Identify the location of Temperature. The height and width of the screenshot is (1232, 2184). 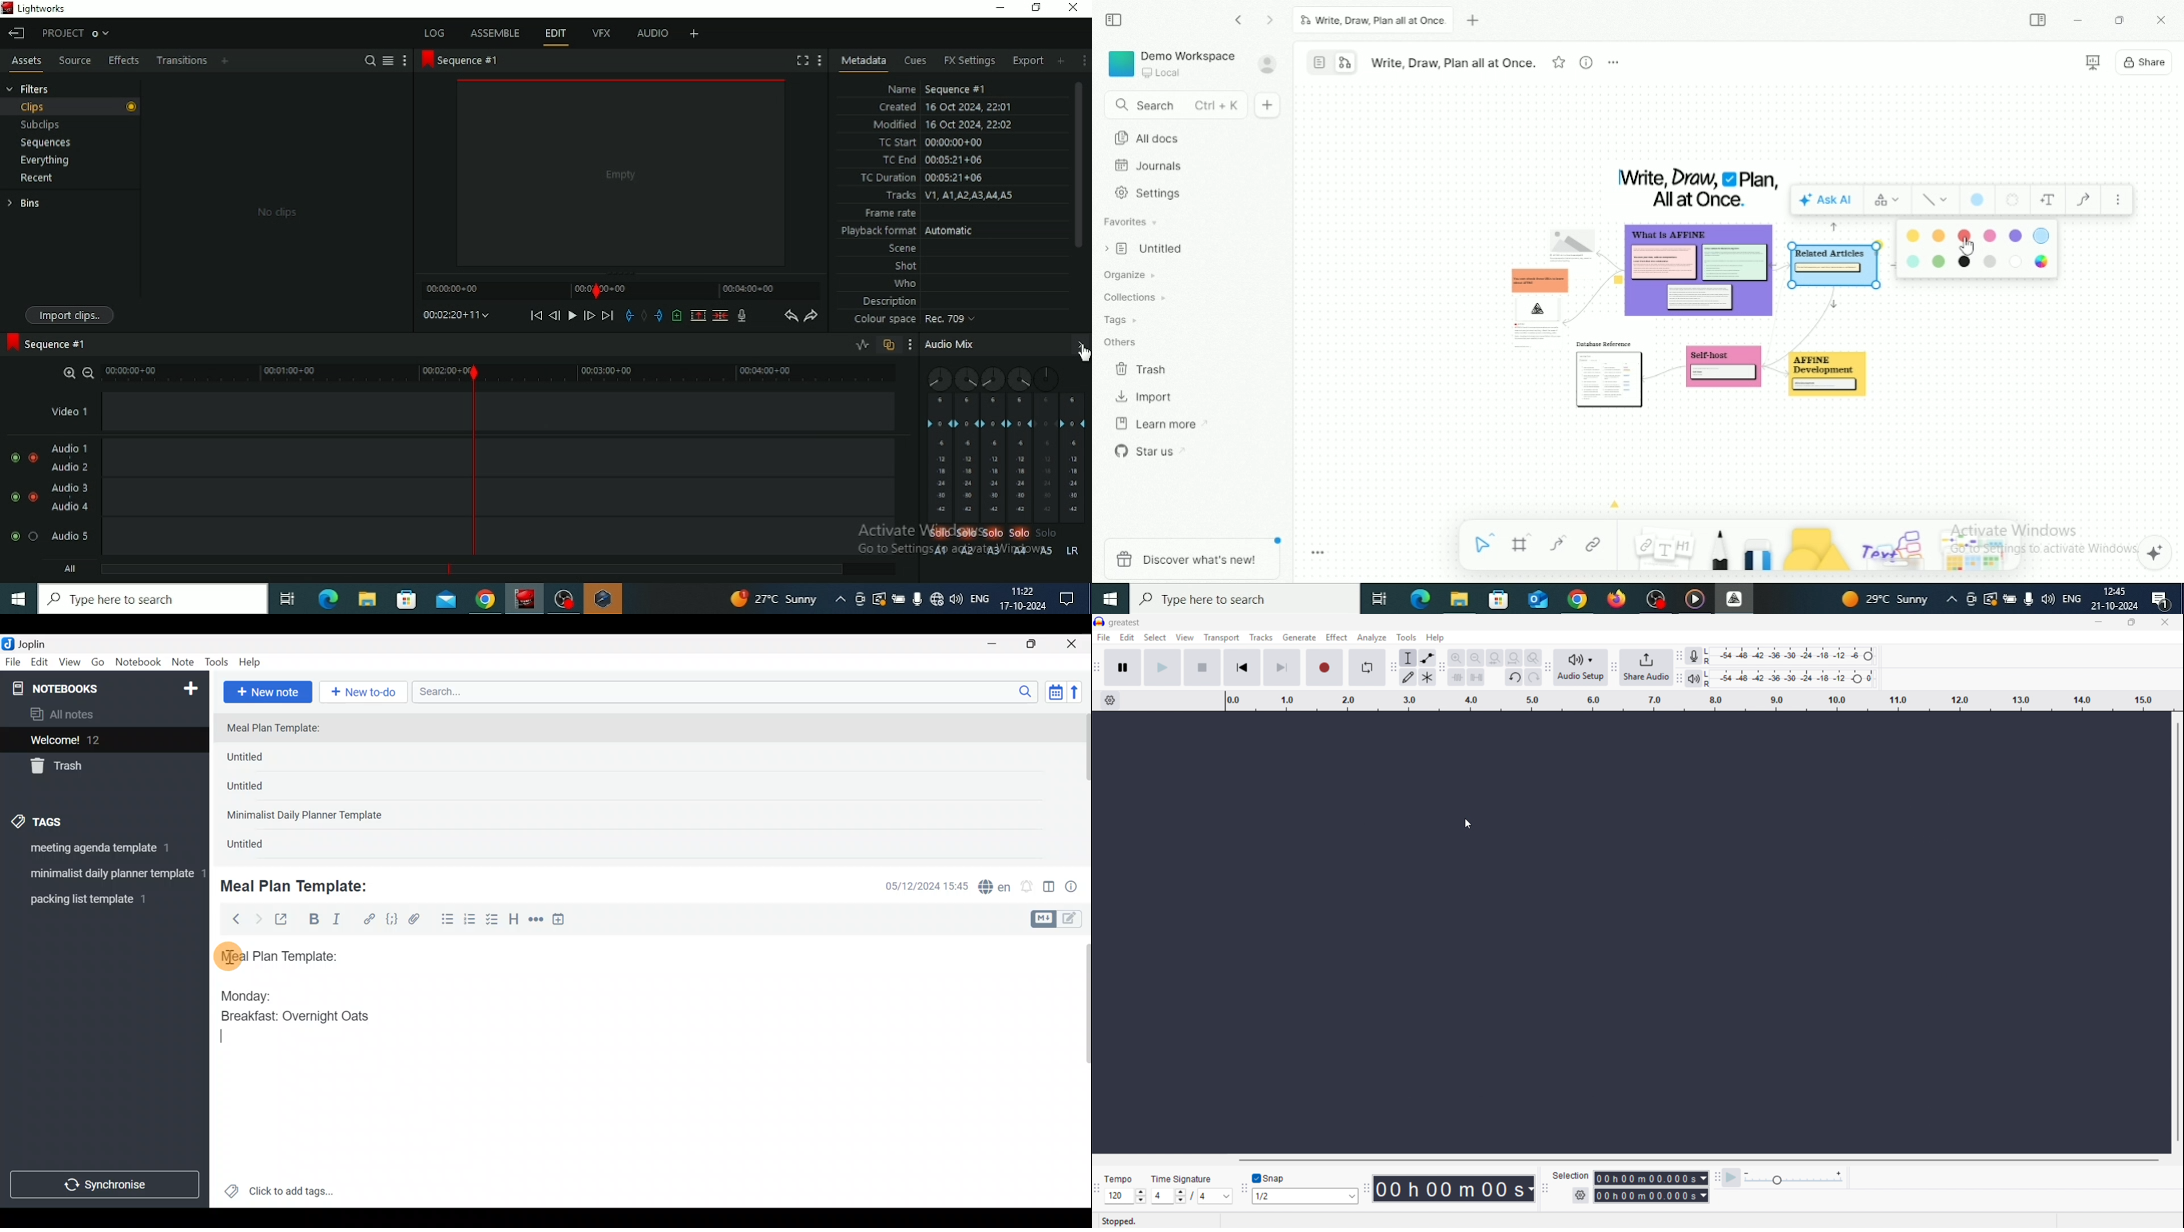
(774, 598).